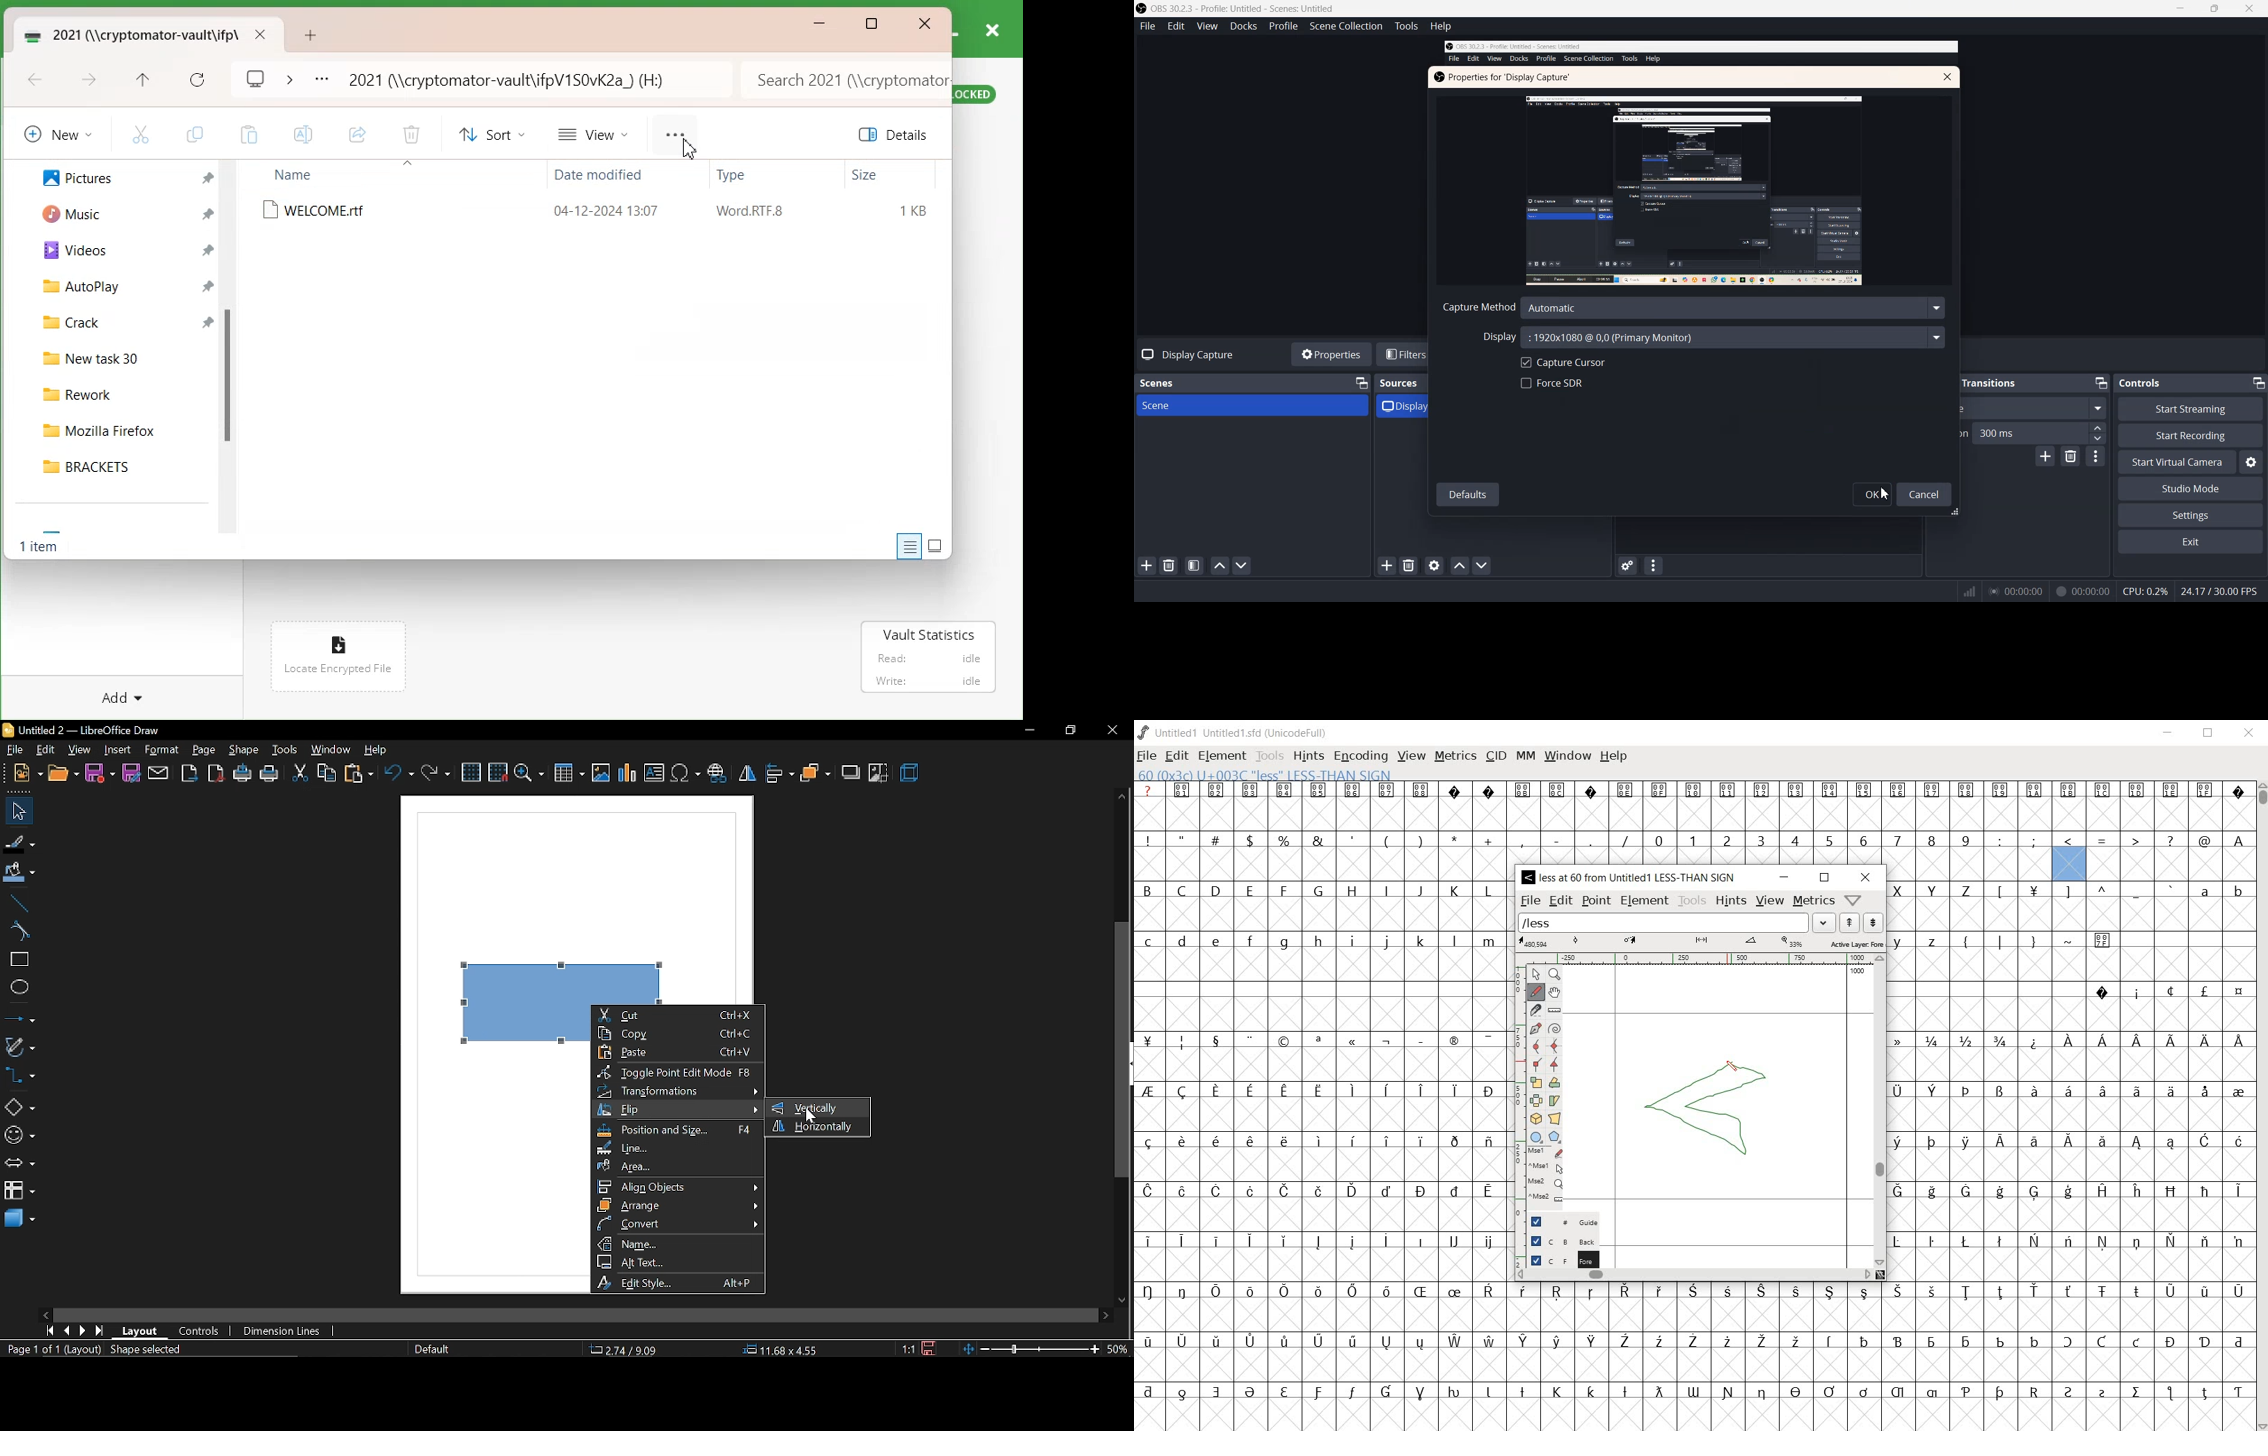  What do you see at coordinates (328, 774) in the screenshot?
I see `copy` at bounding box center [328, 774].